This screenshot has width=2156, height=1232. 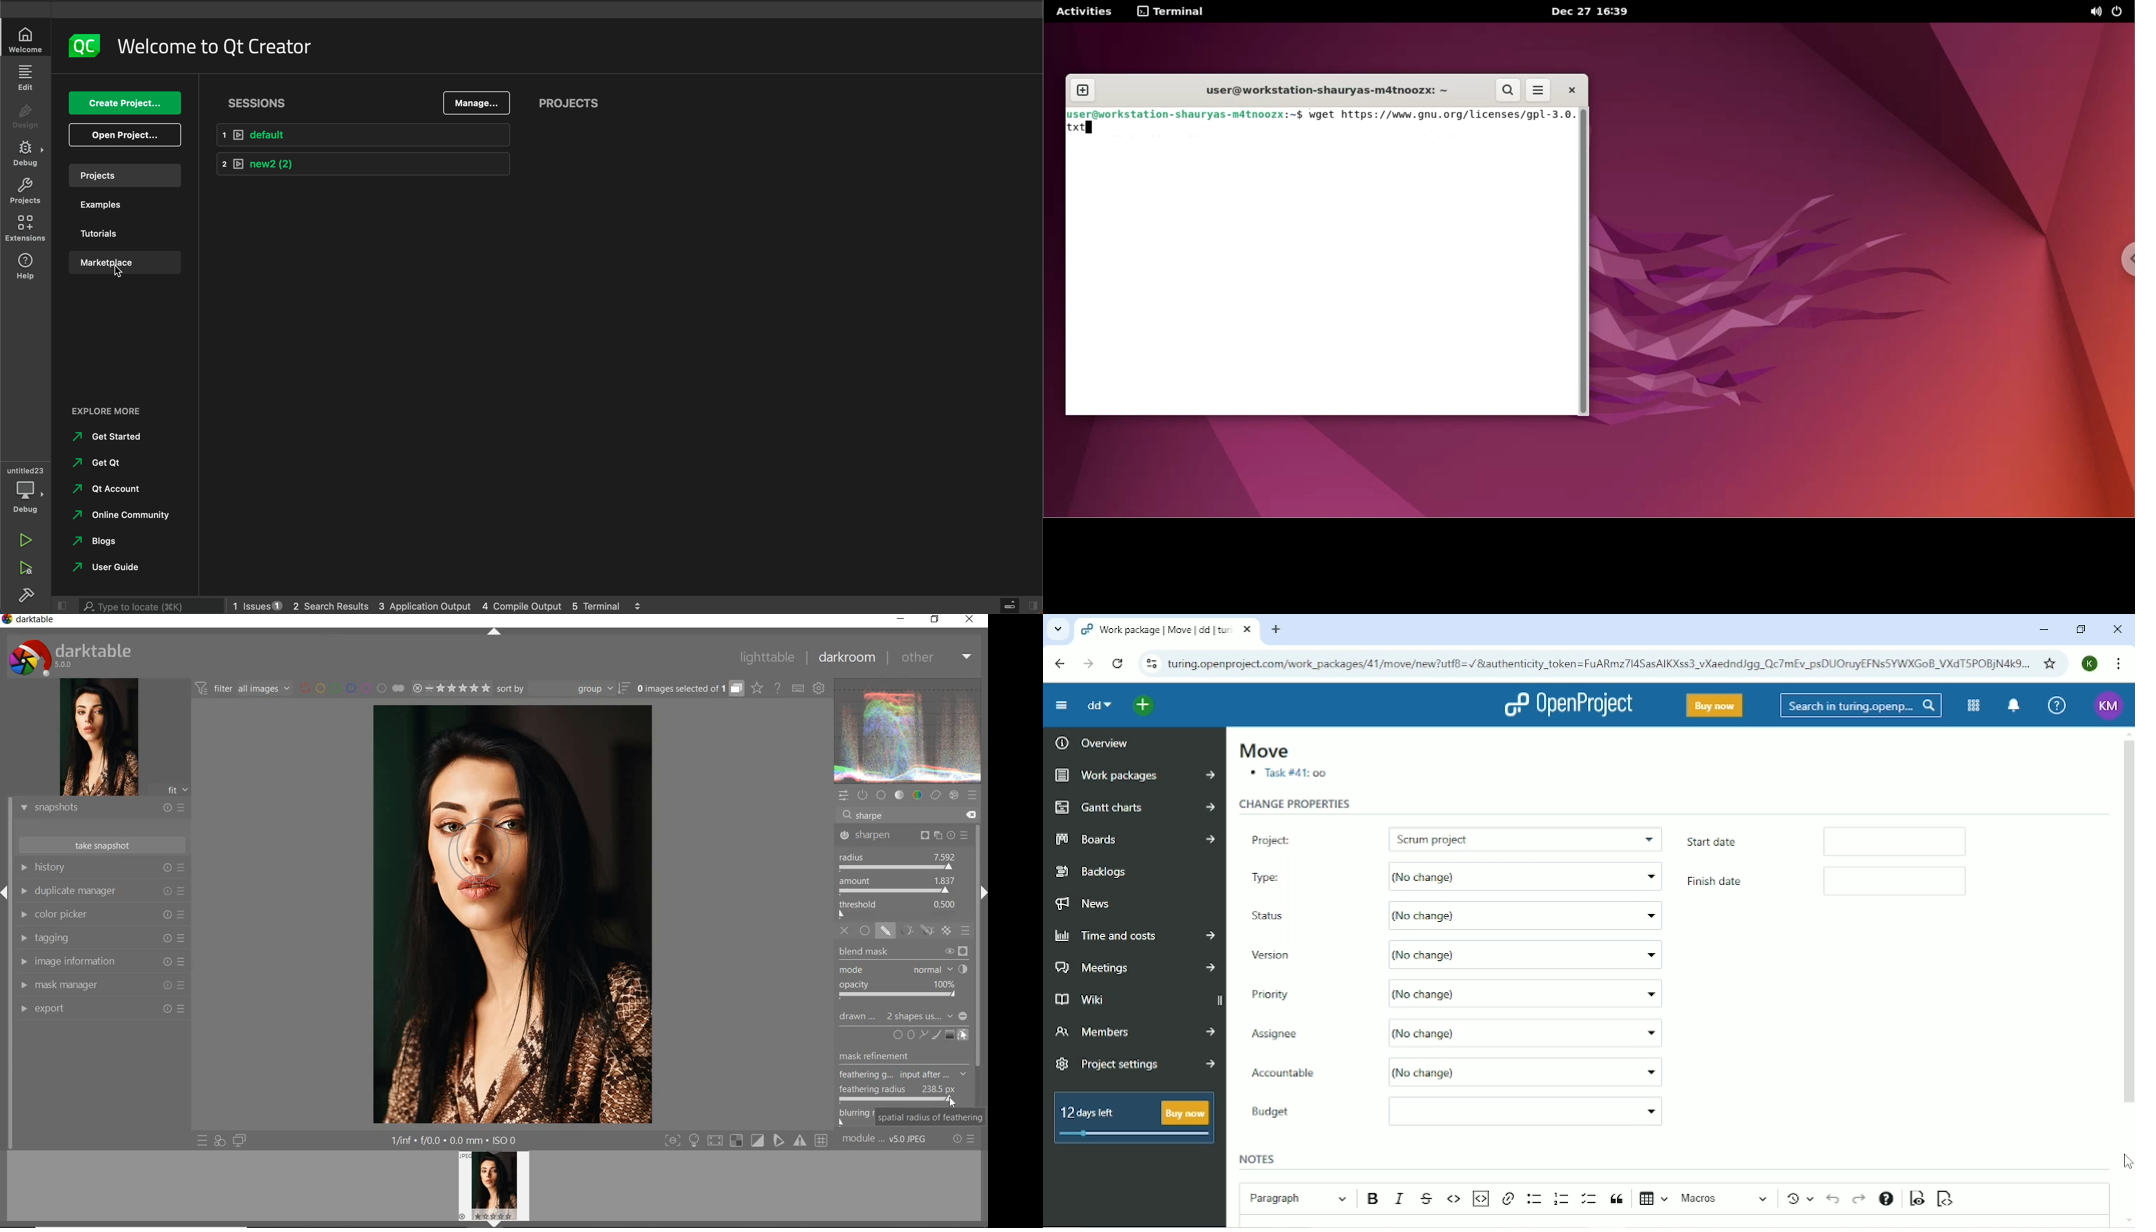 I want to click on sign , so click(x=716, y=1142).